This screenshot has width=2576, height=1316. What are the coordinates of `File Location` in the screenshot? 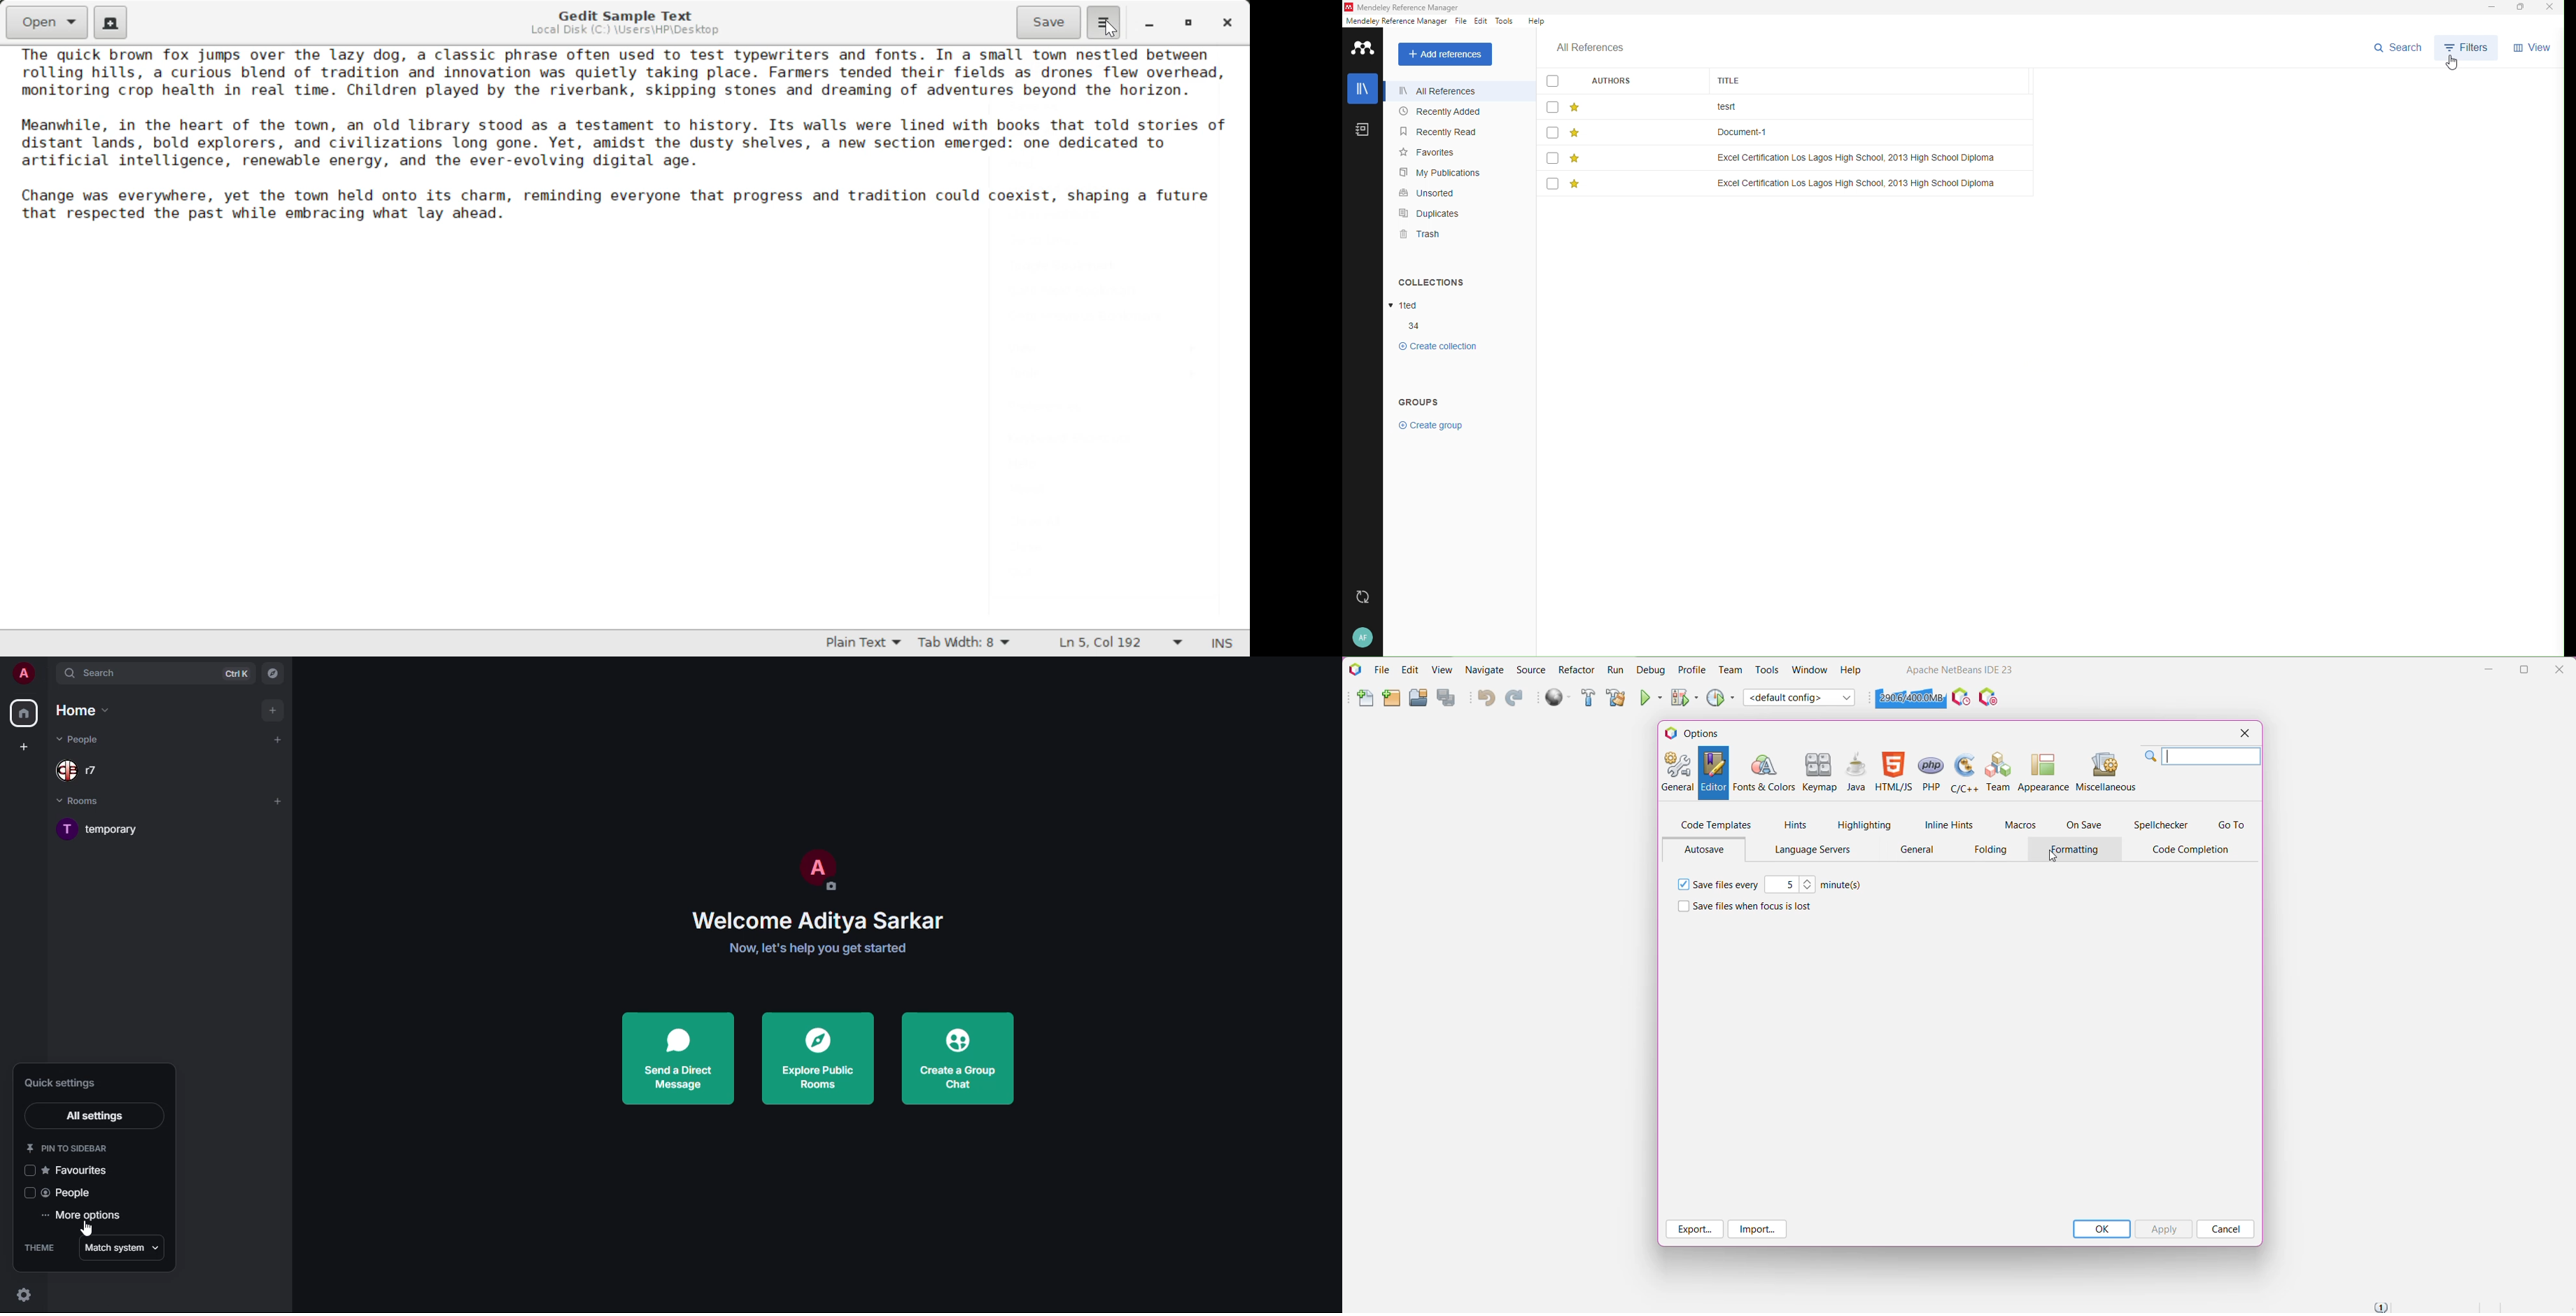 It's located at (624, 32).